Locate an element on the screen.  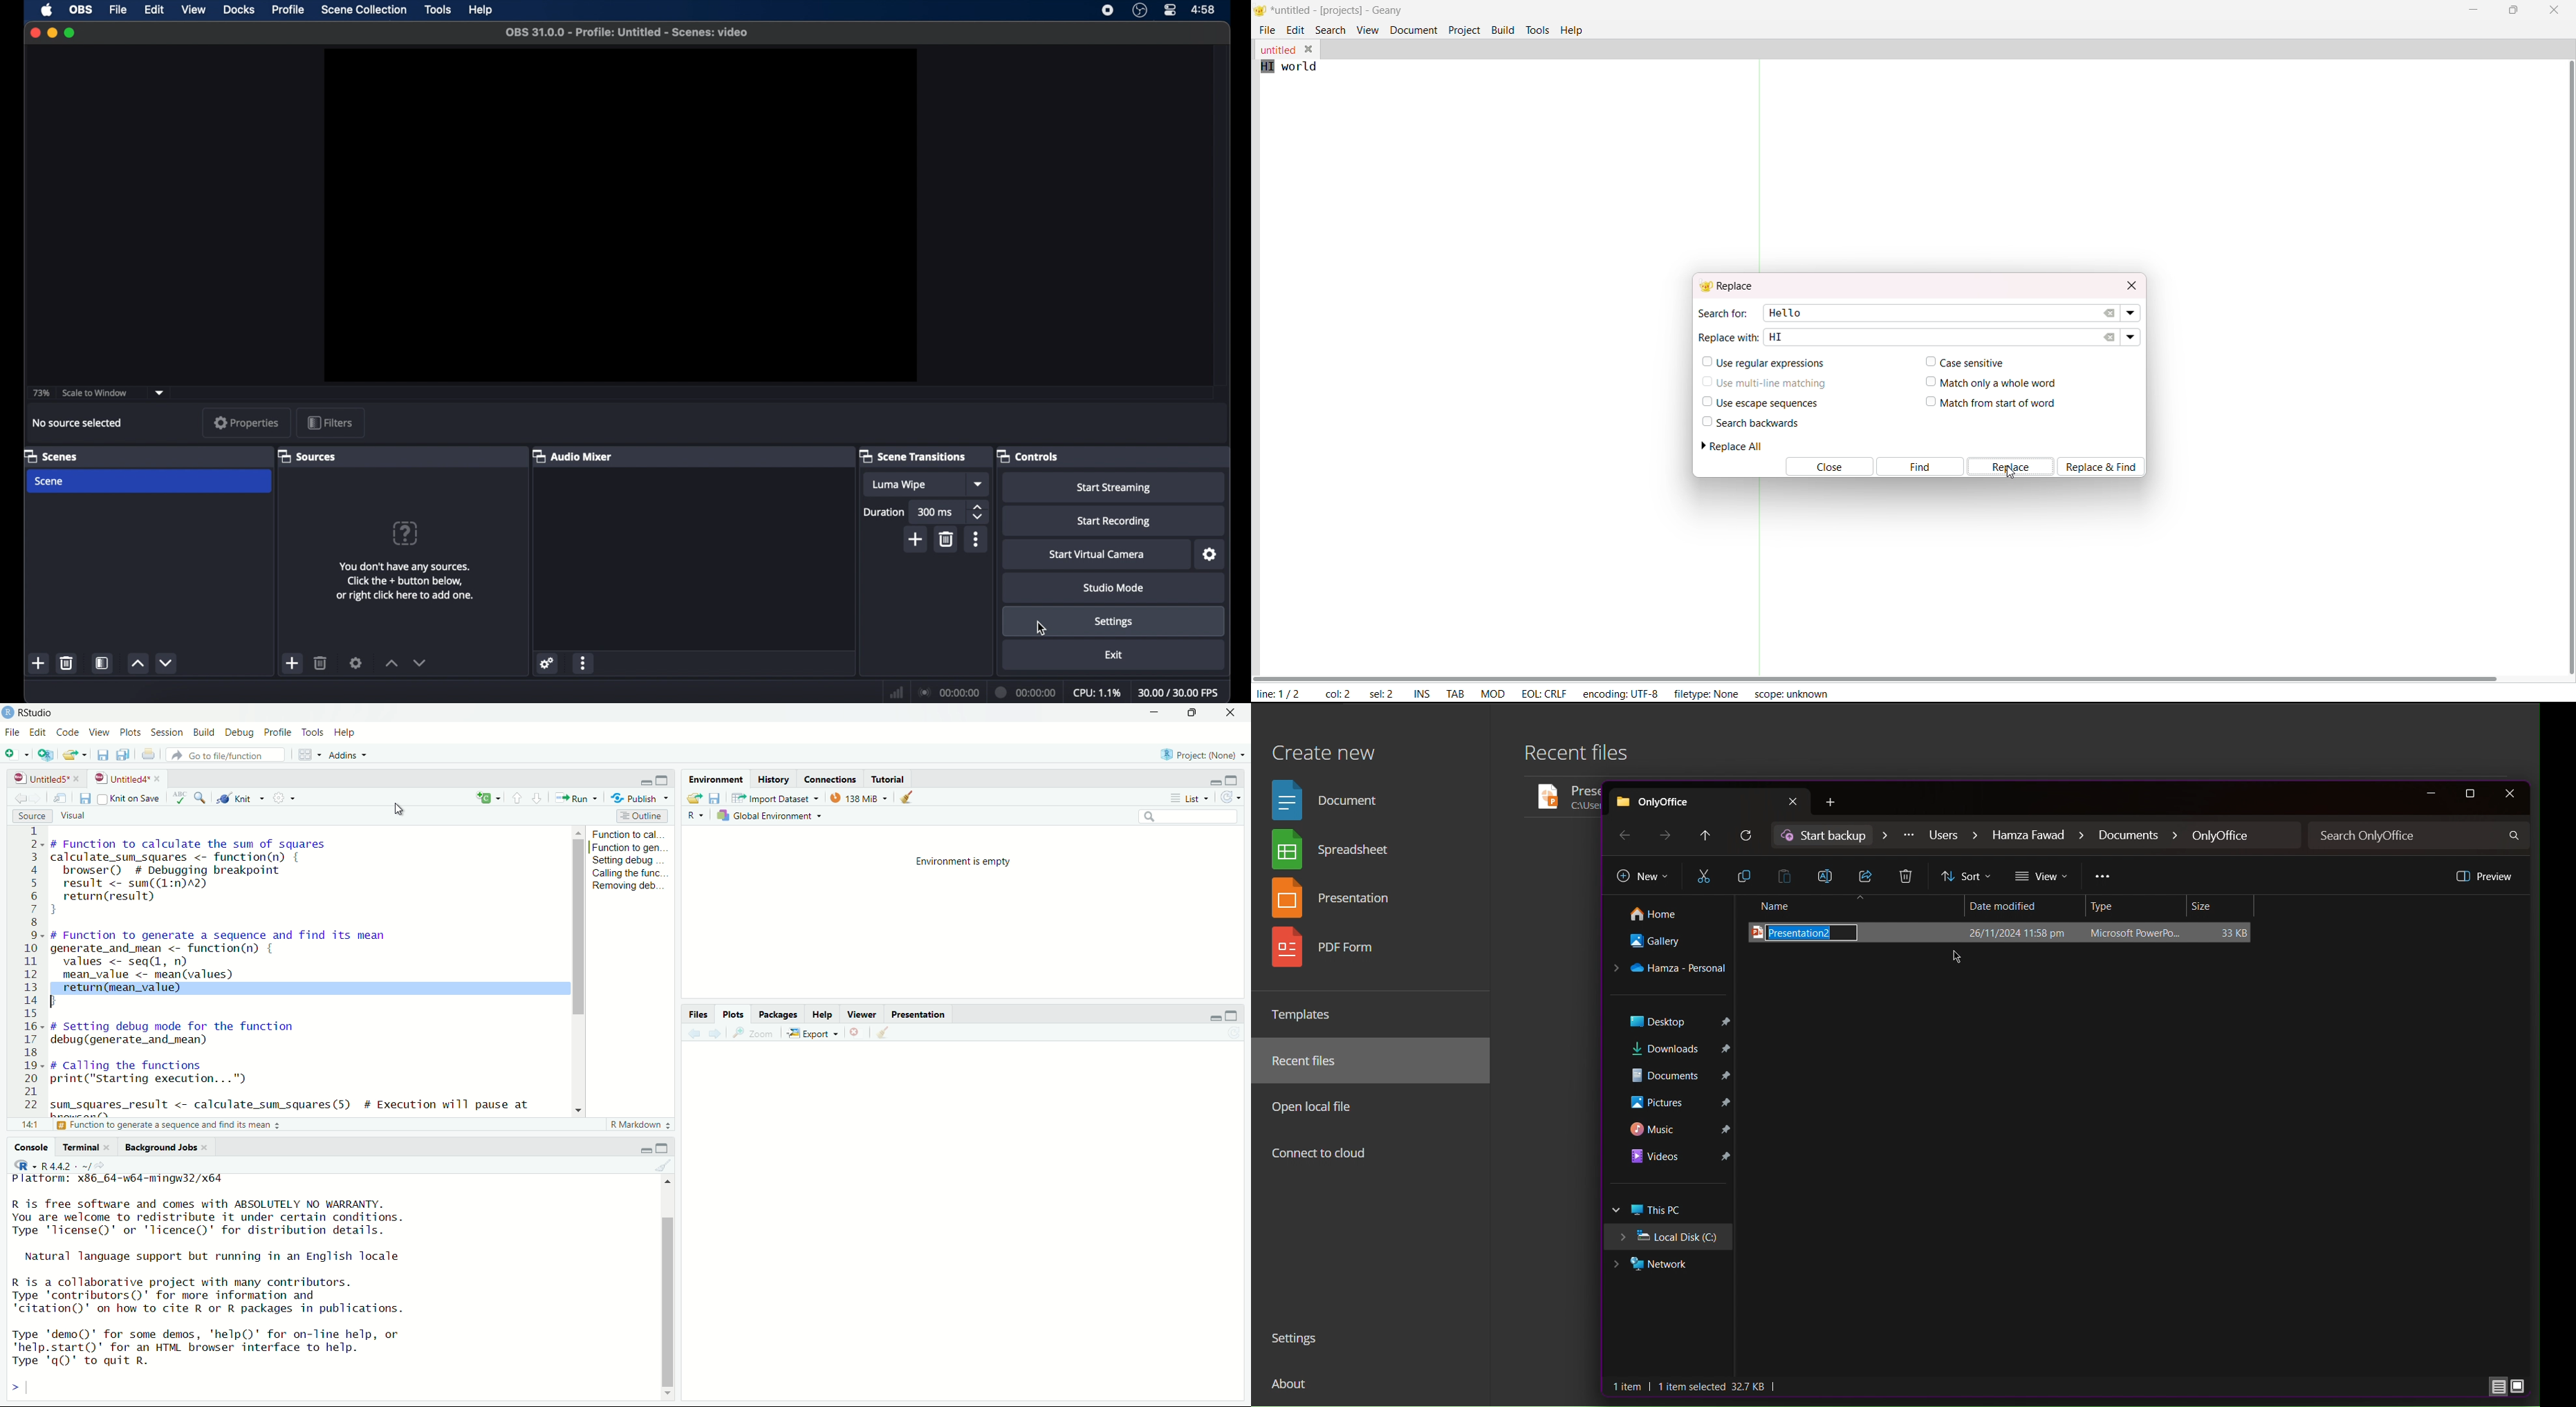
clear objects from the workspace is located at coordinates (917, 799).